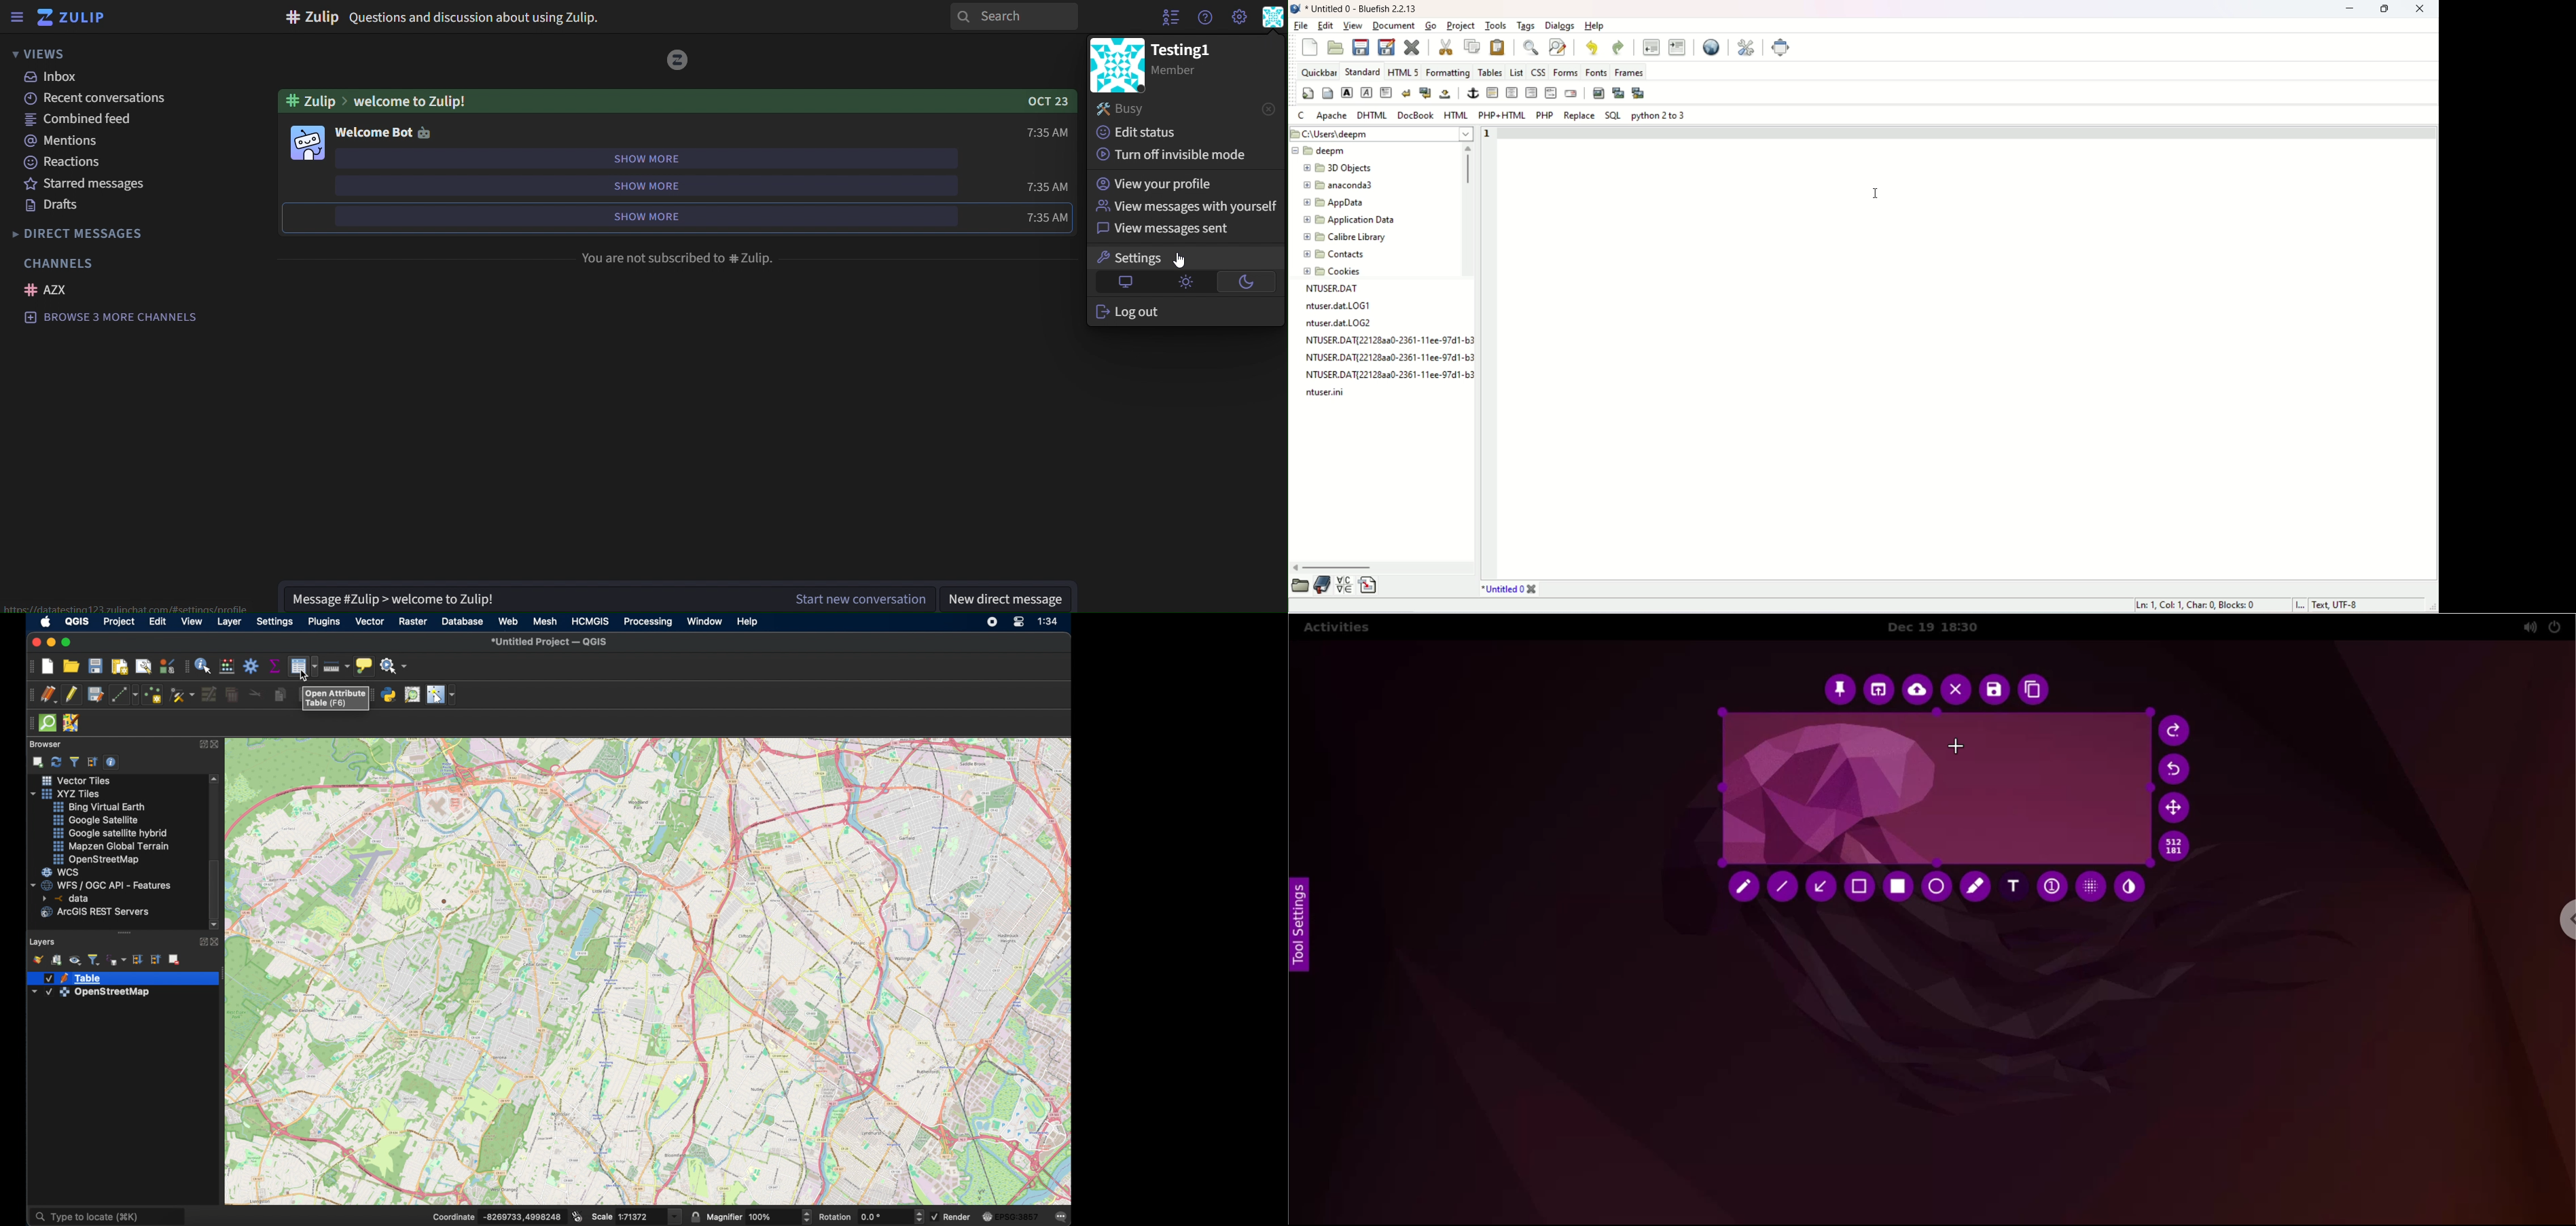 Image resolution: width=2576 pixels, height=1232 pixels. What do you see at coordinates (37, 959) in the screenshot?
I see `open layer styling panel` at bounding box center [37, 959].